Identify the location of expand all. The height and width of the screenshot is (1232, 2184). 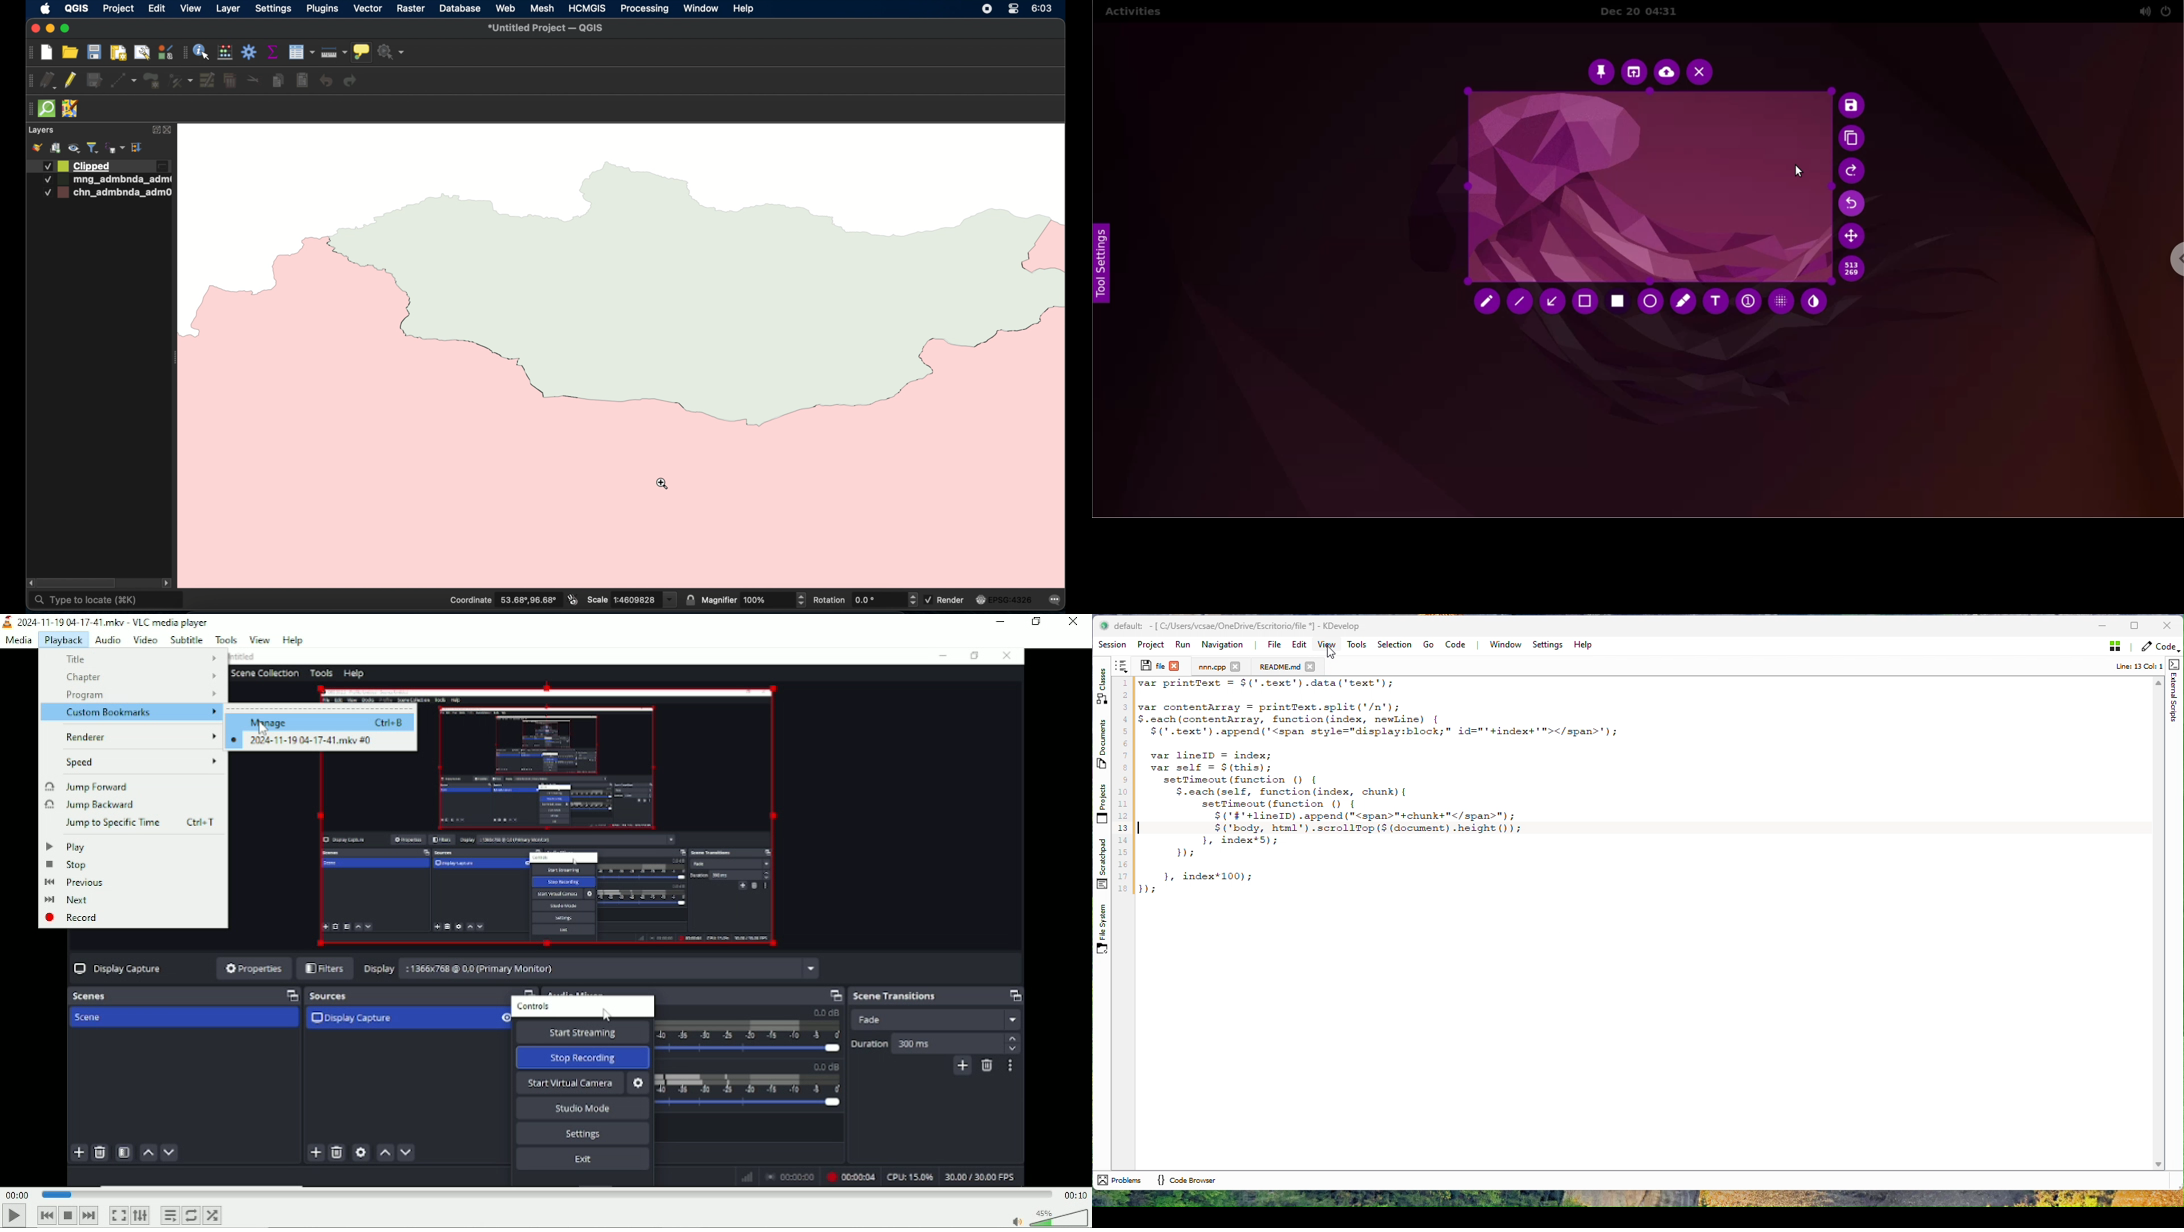
(138, 148).